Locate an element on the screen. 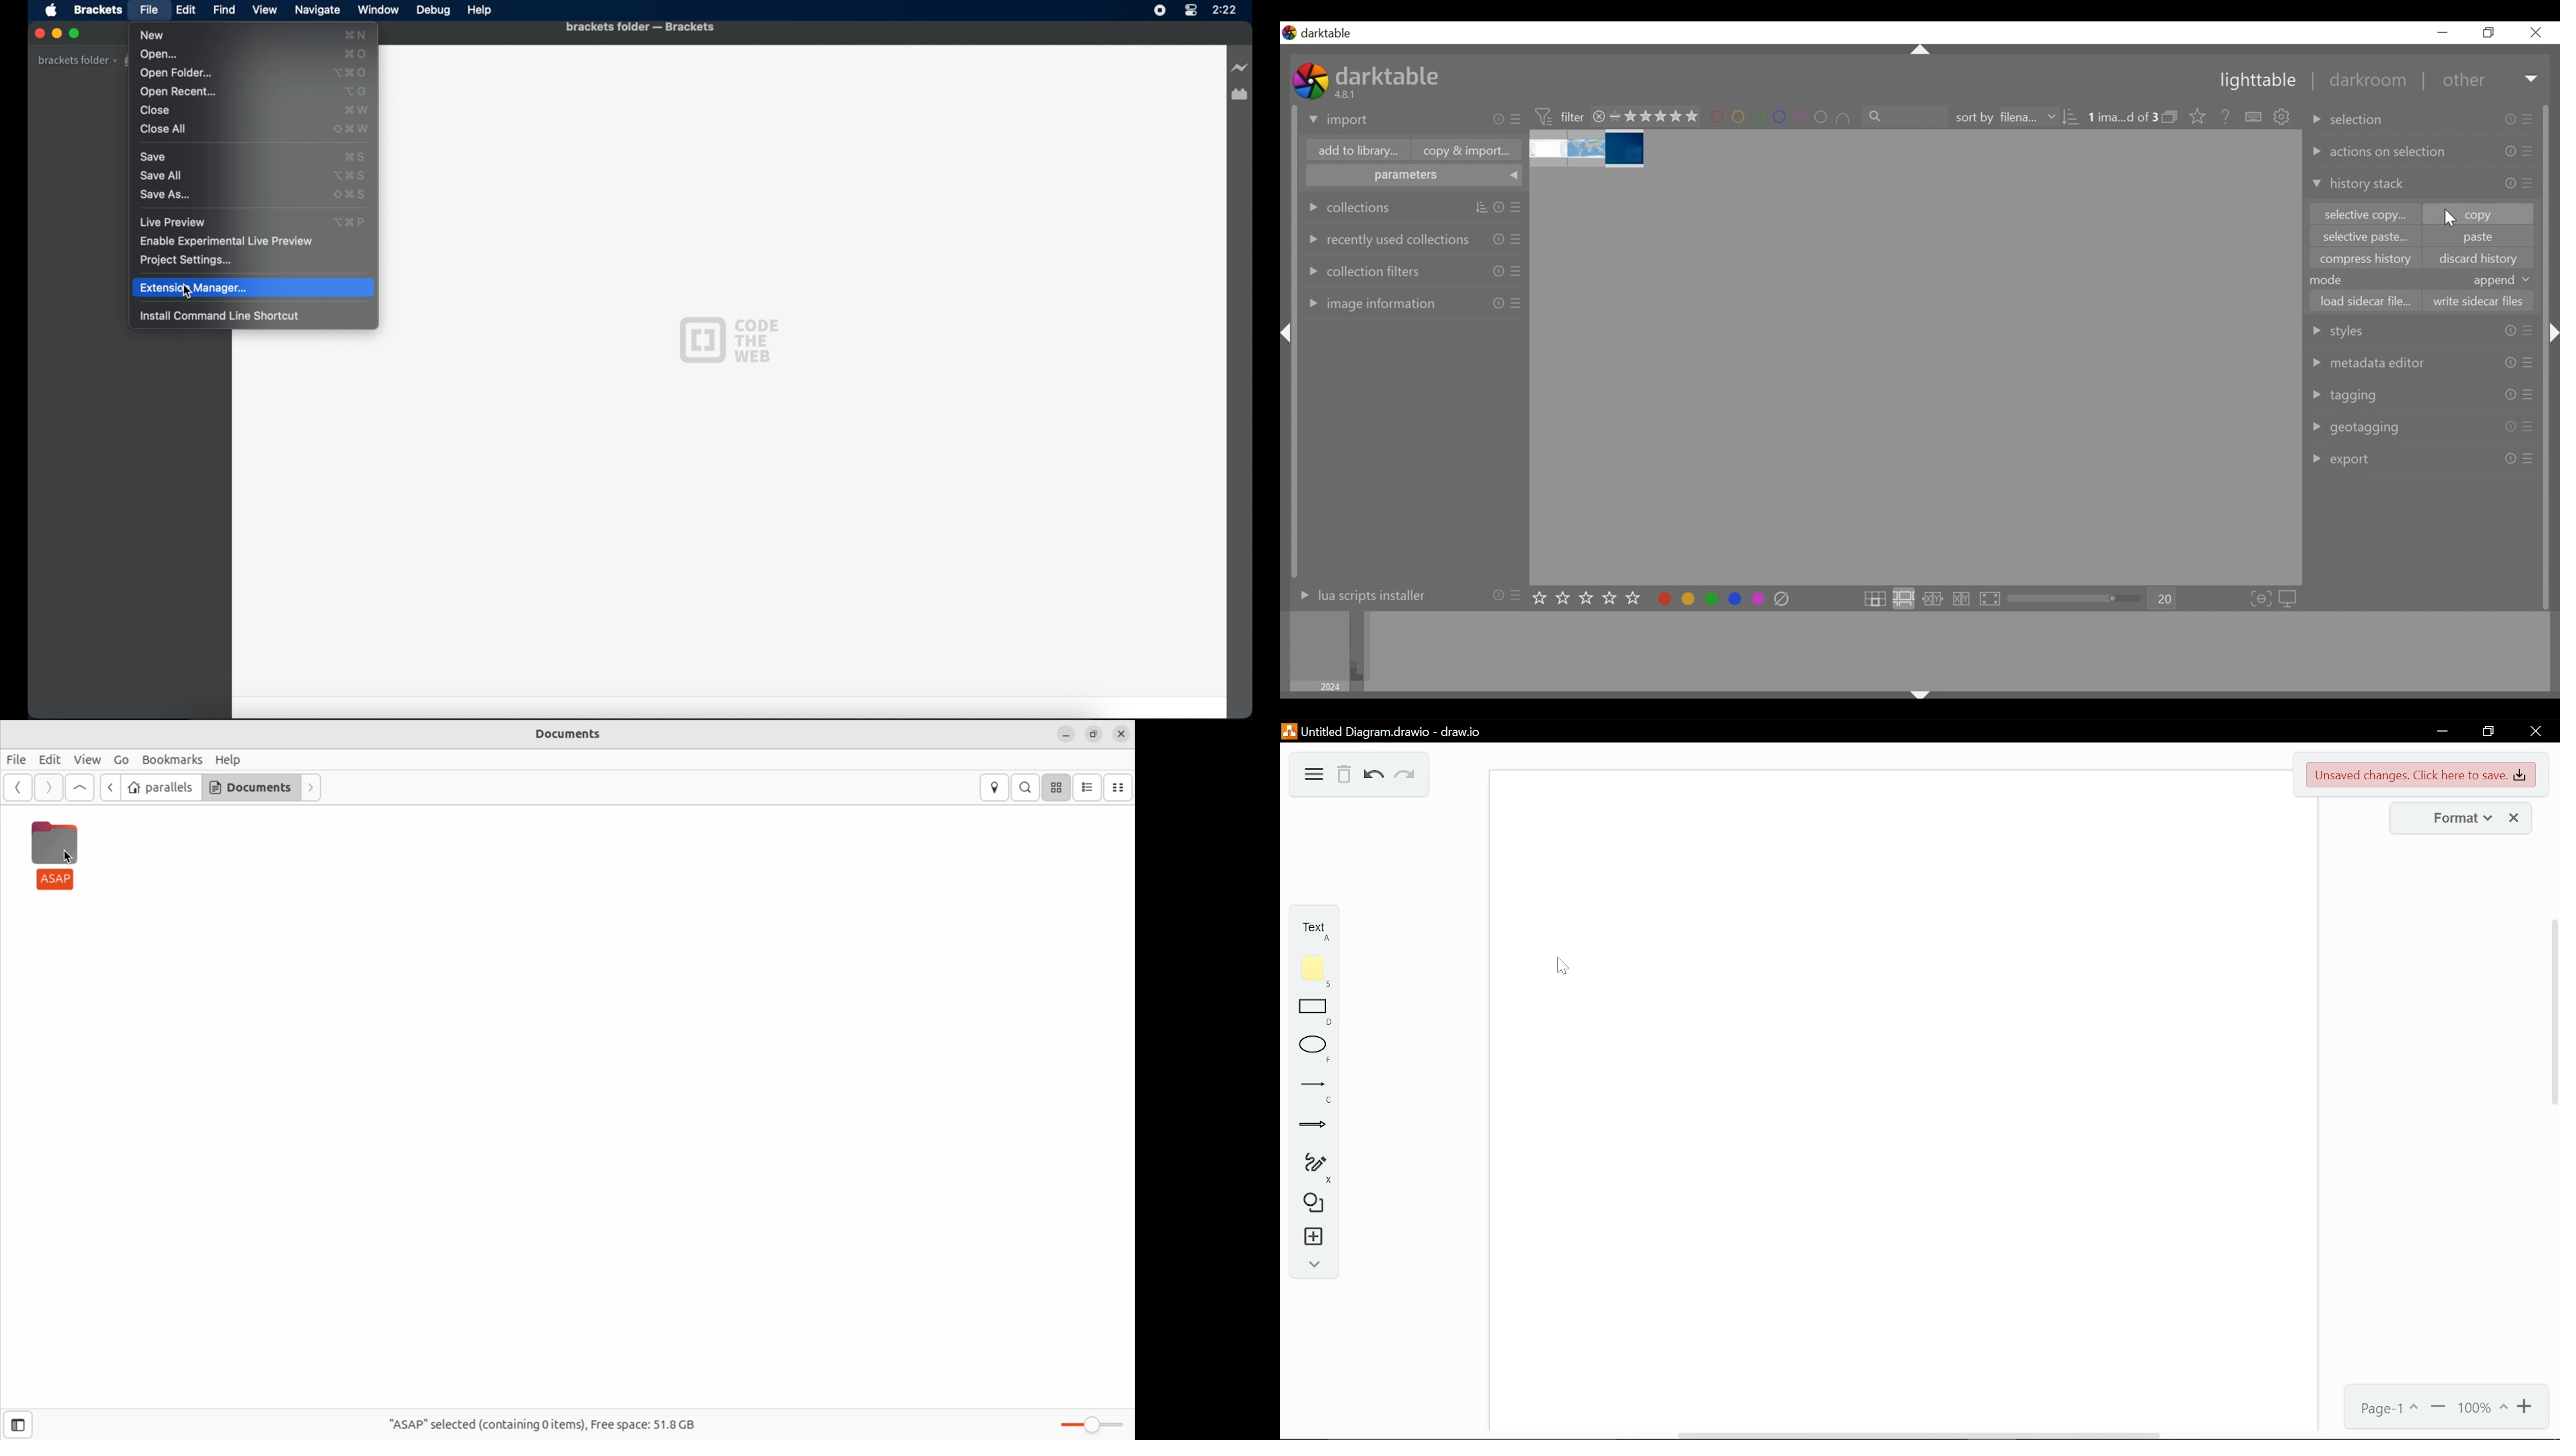  collection filters is located at coordinates (1363, 269).